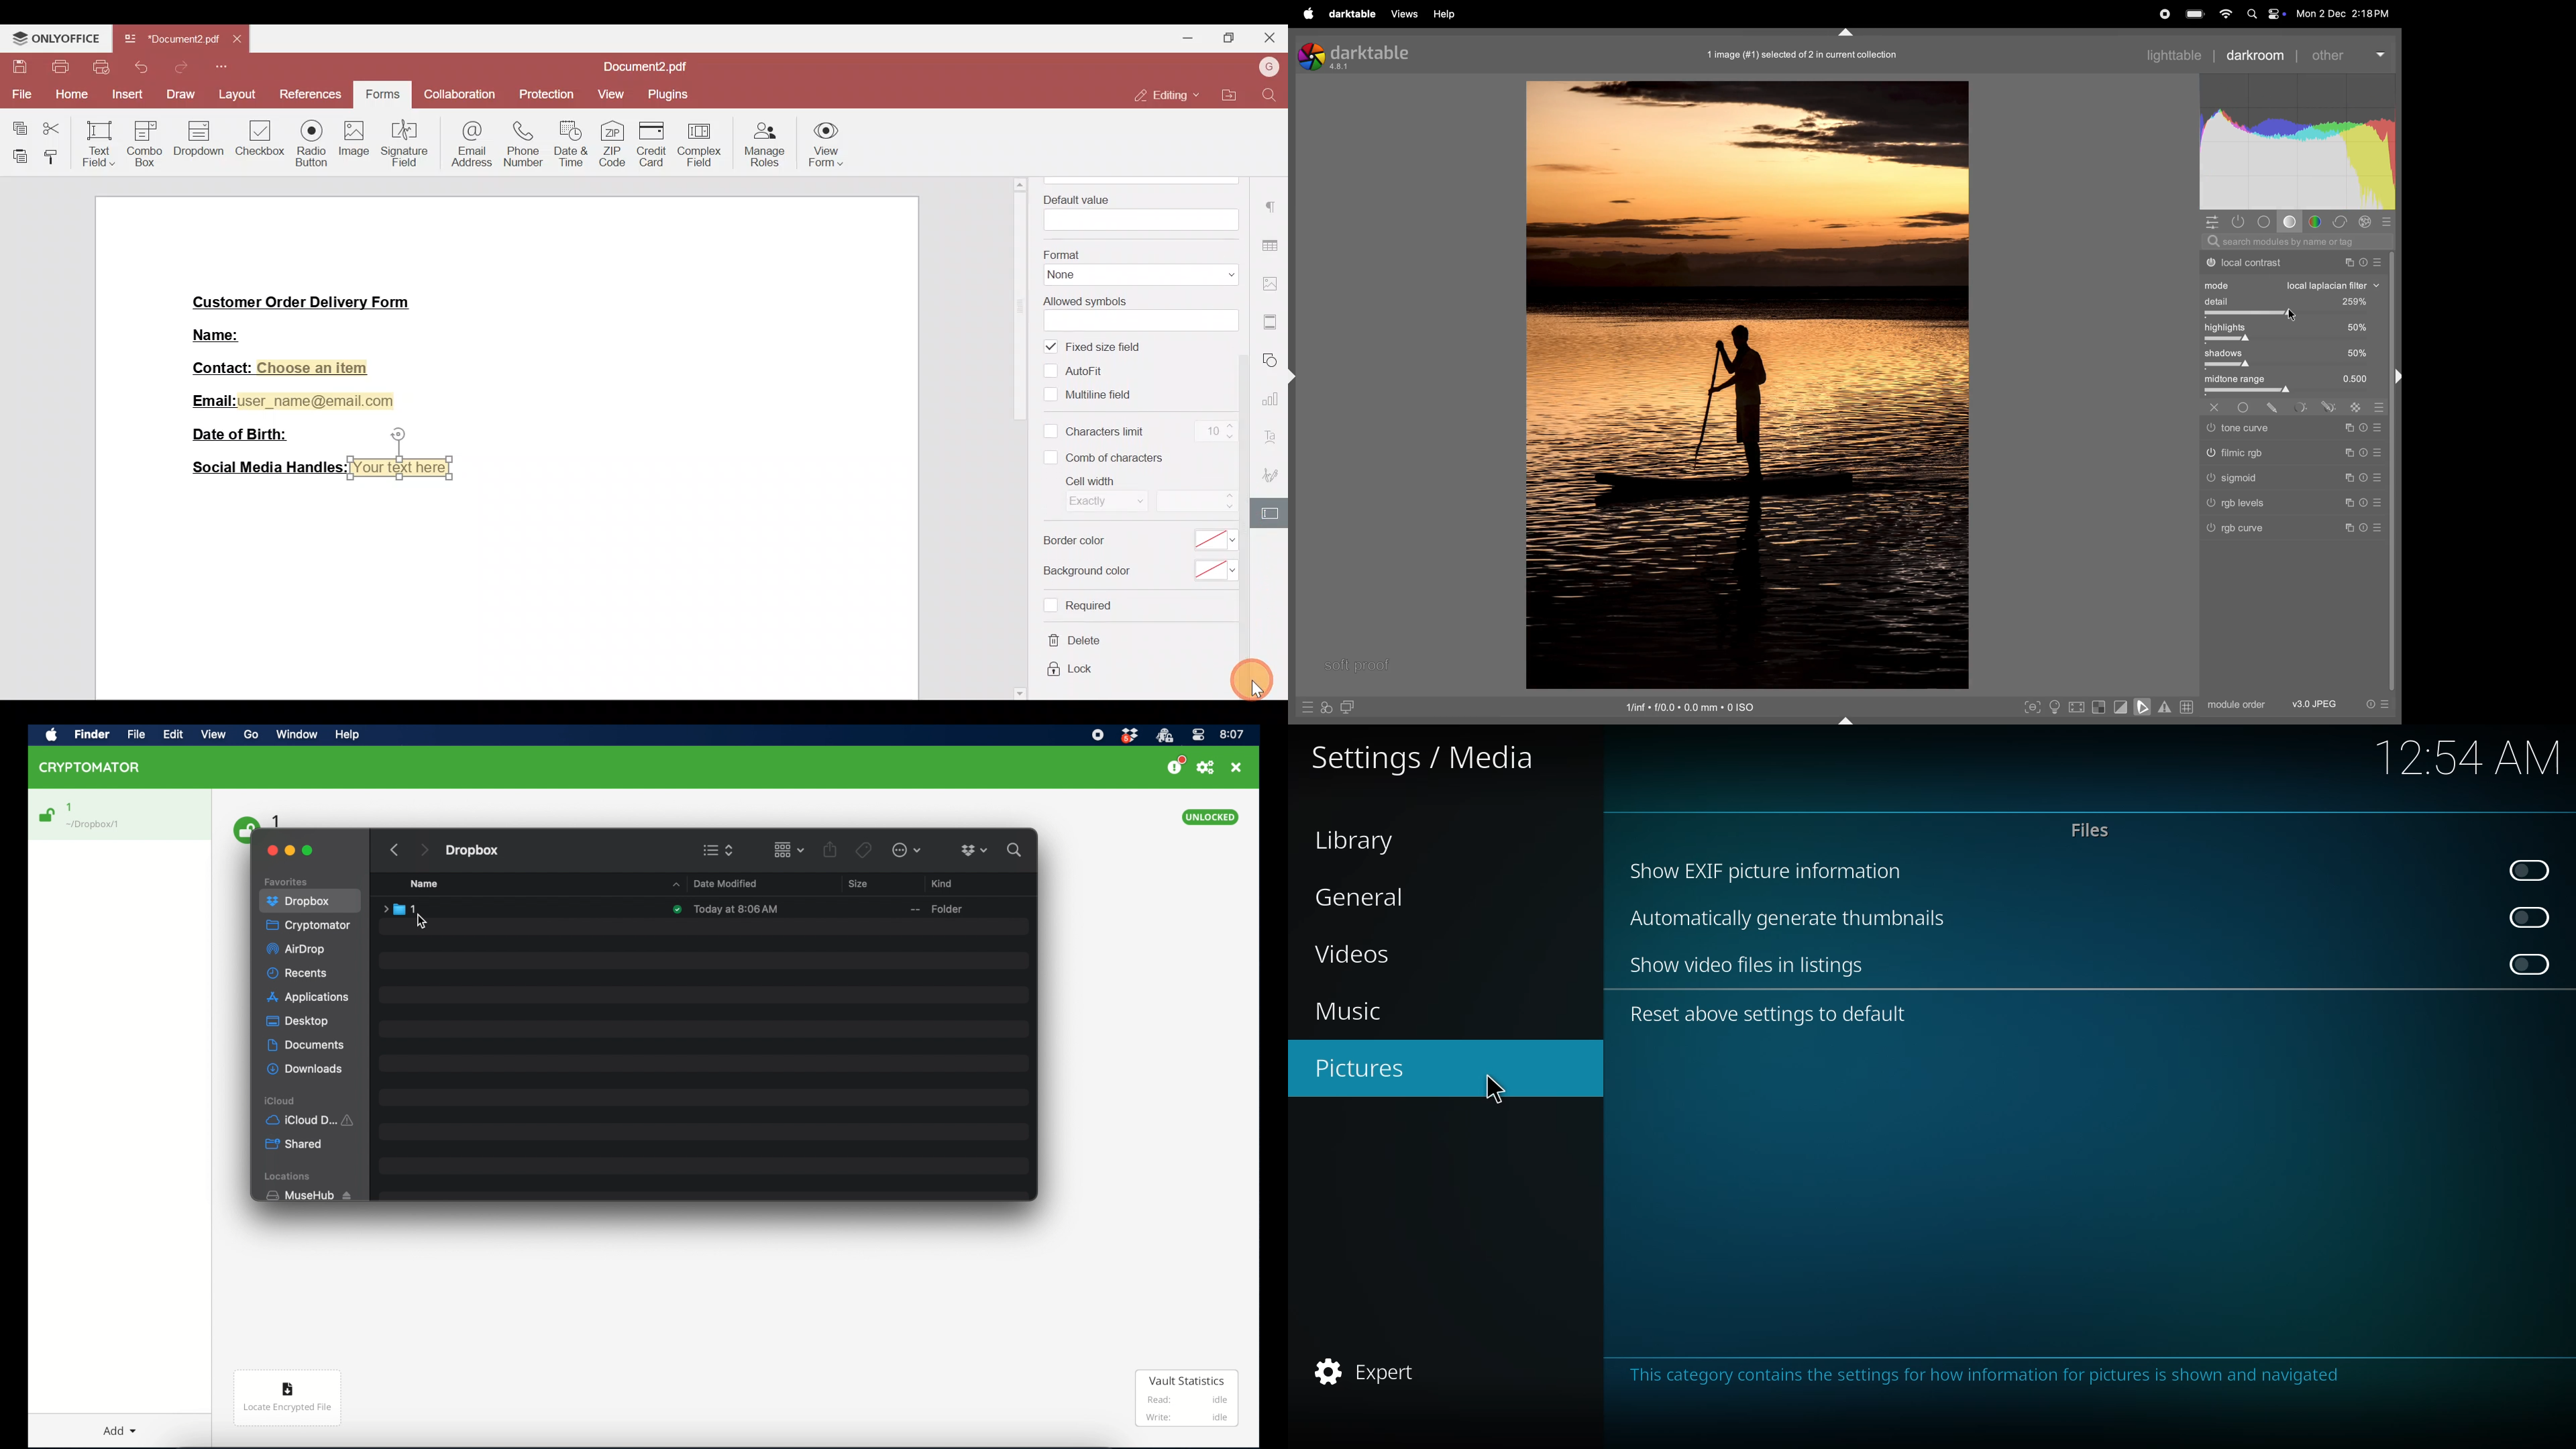 Image resolution: width=2576 pixels, height=1456 pixels. I want to click on record, so click(2167, 14).